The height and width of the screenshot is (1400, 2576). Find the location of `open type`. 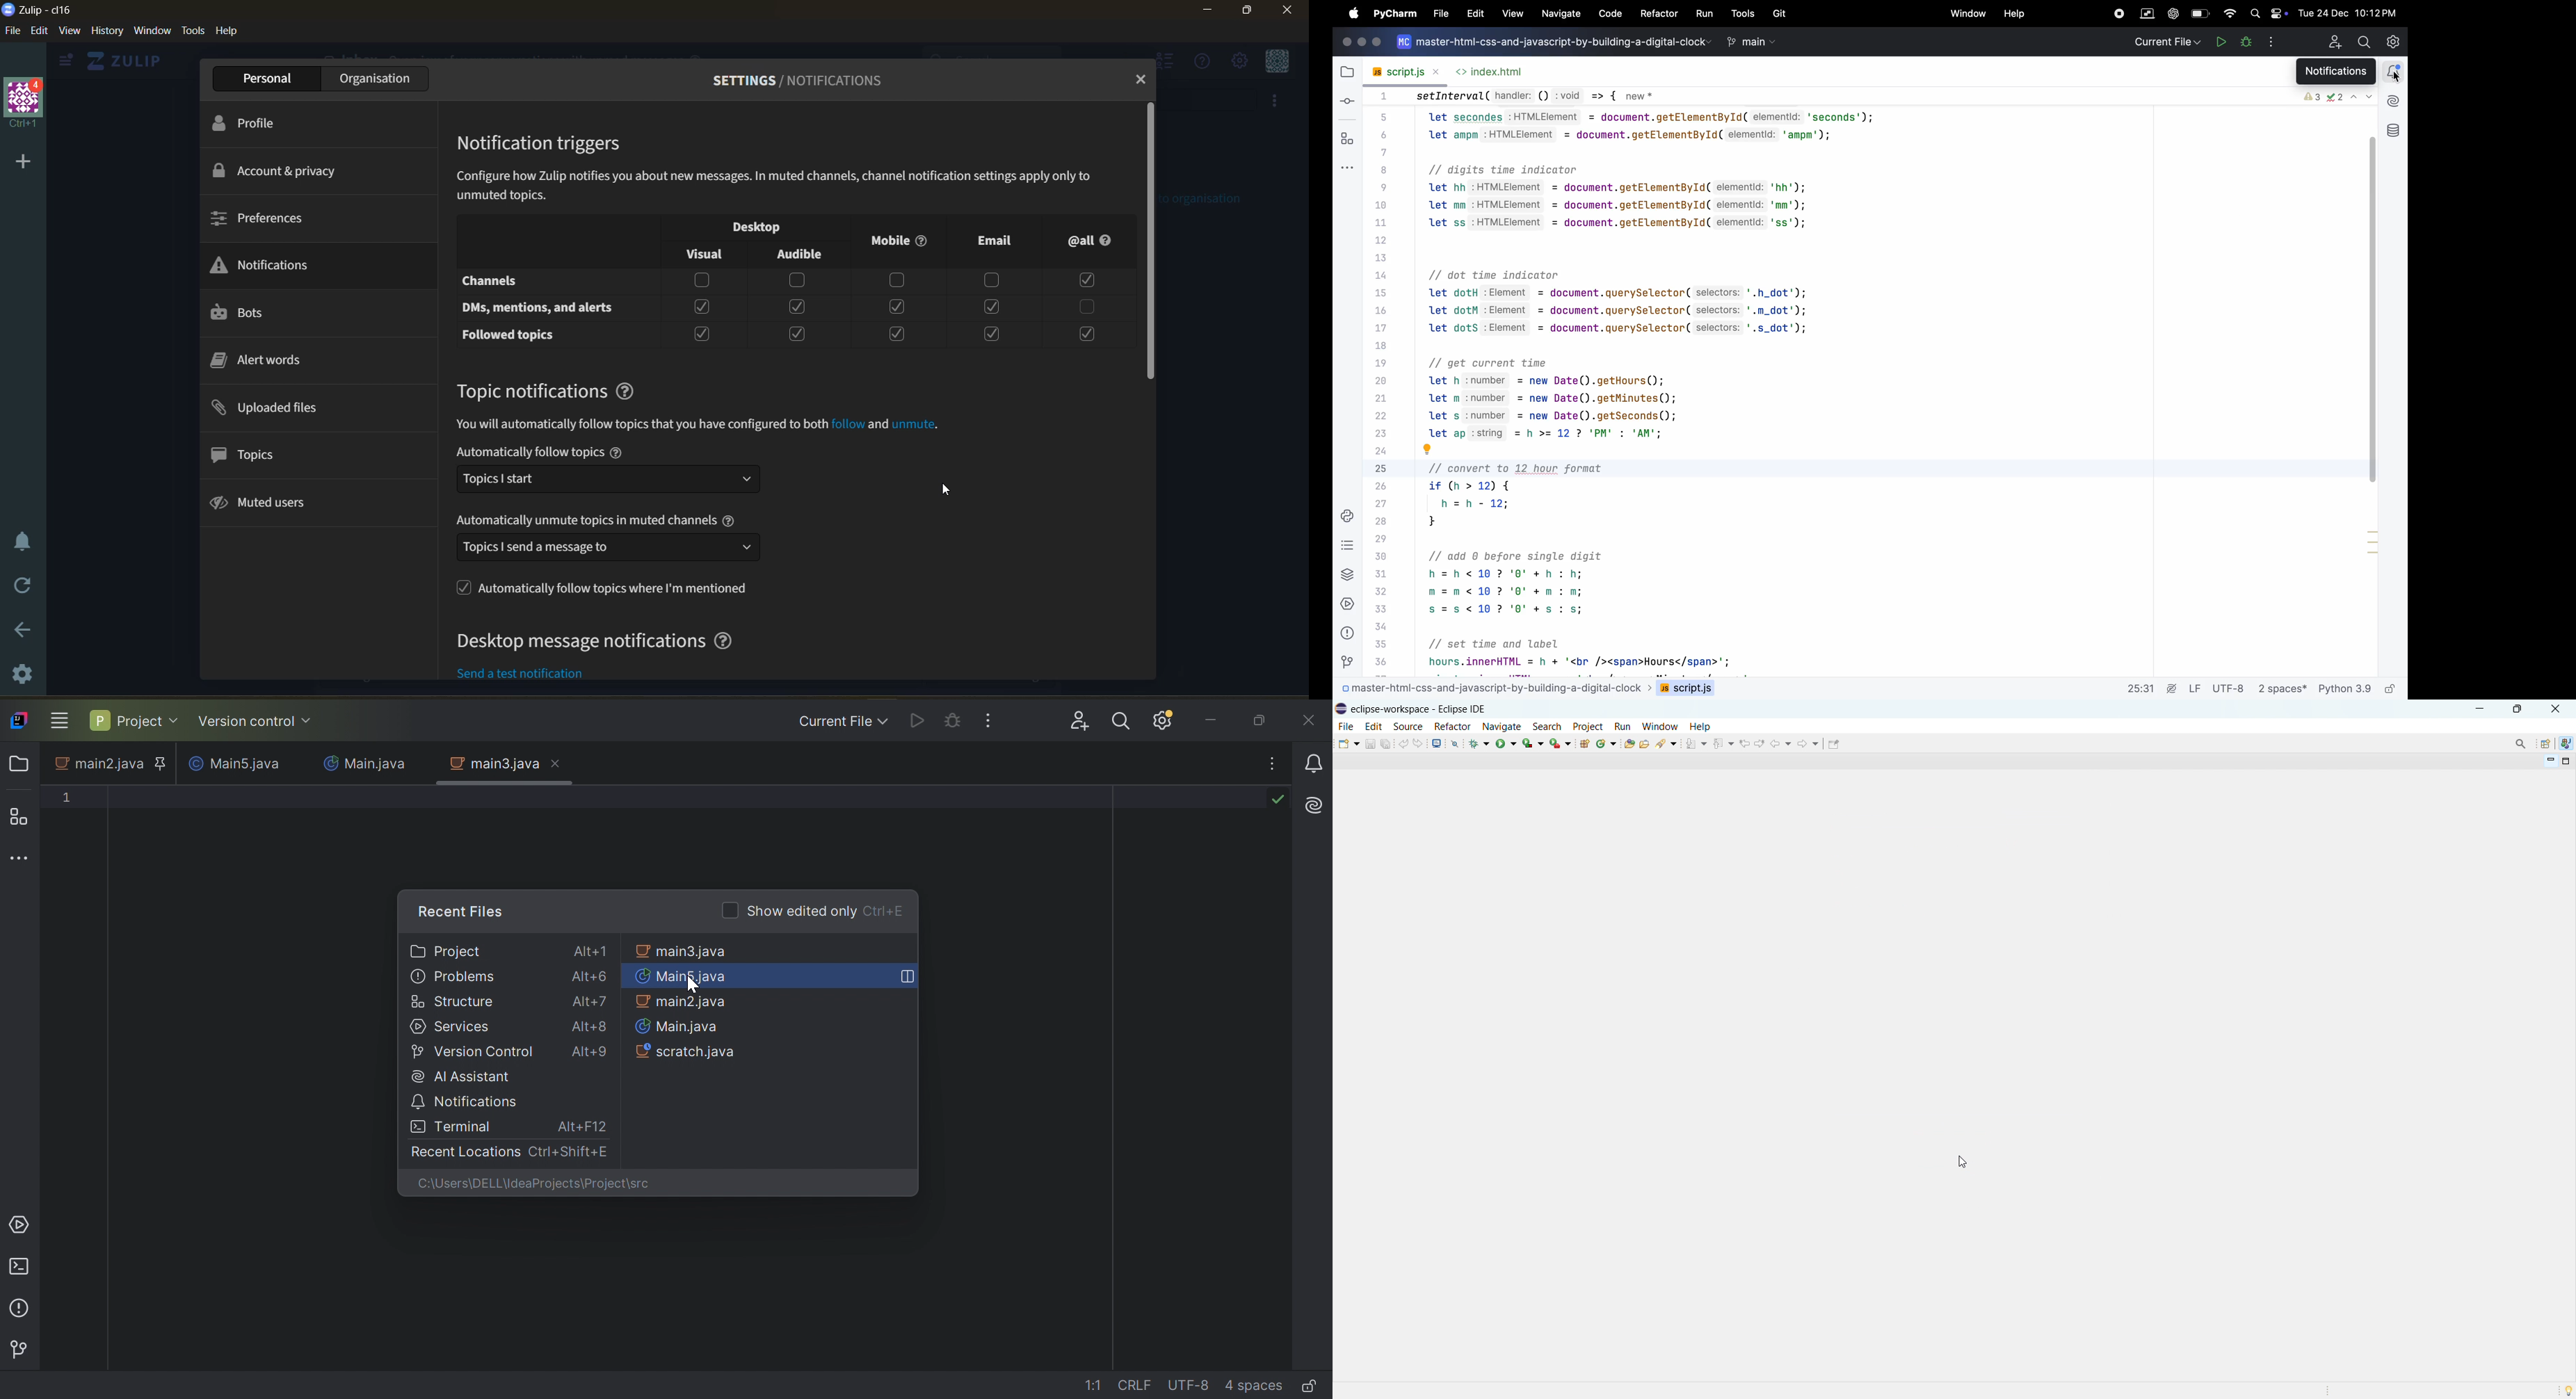

open type is located at coordinates (1629, 744).